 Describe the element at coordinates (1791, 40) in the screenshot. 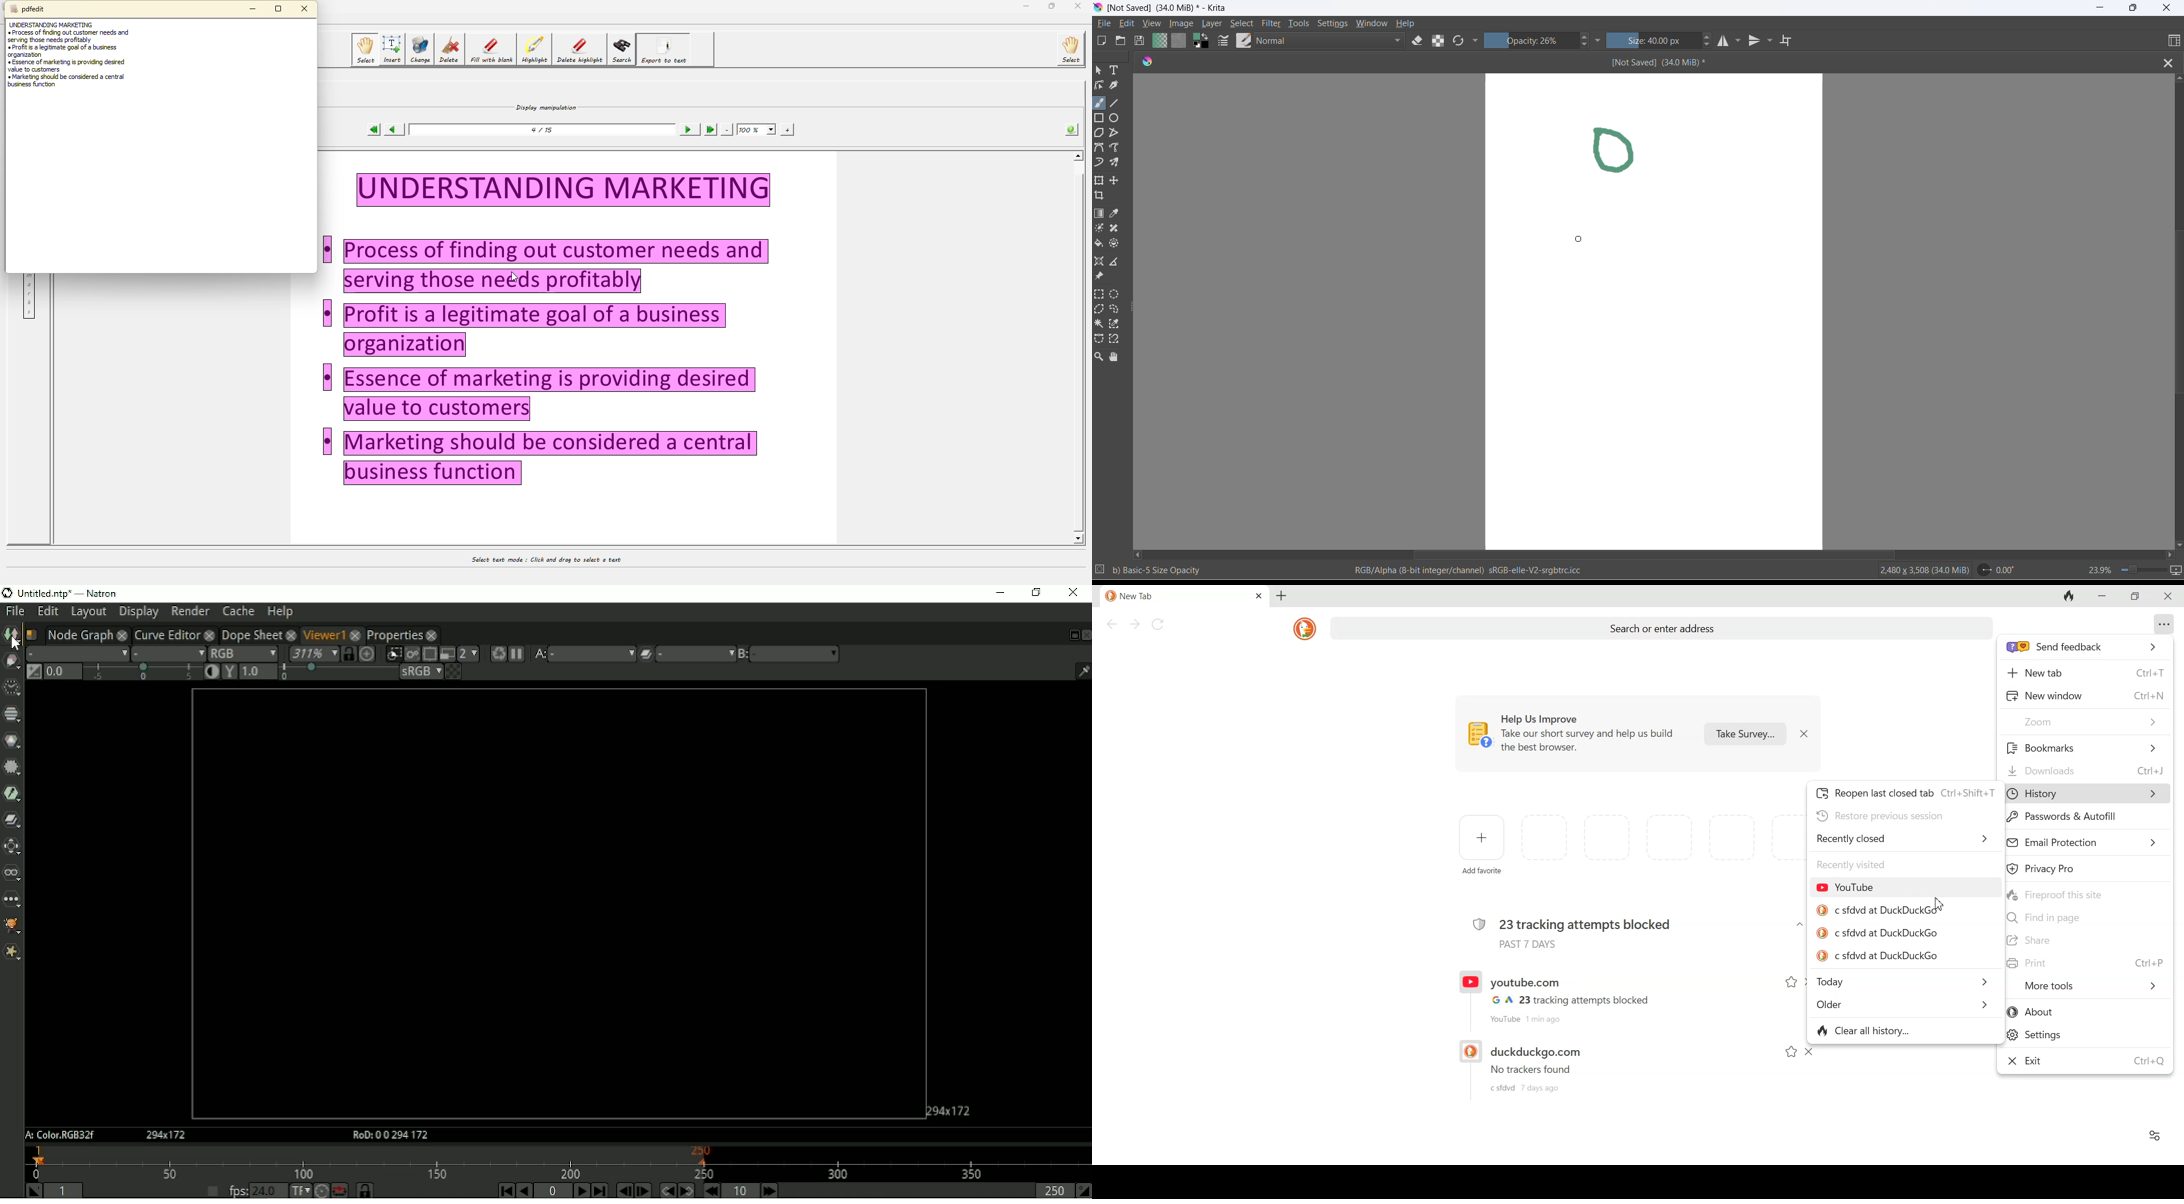

I see `wrap around mode` at that location.